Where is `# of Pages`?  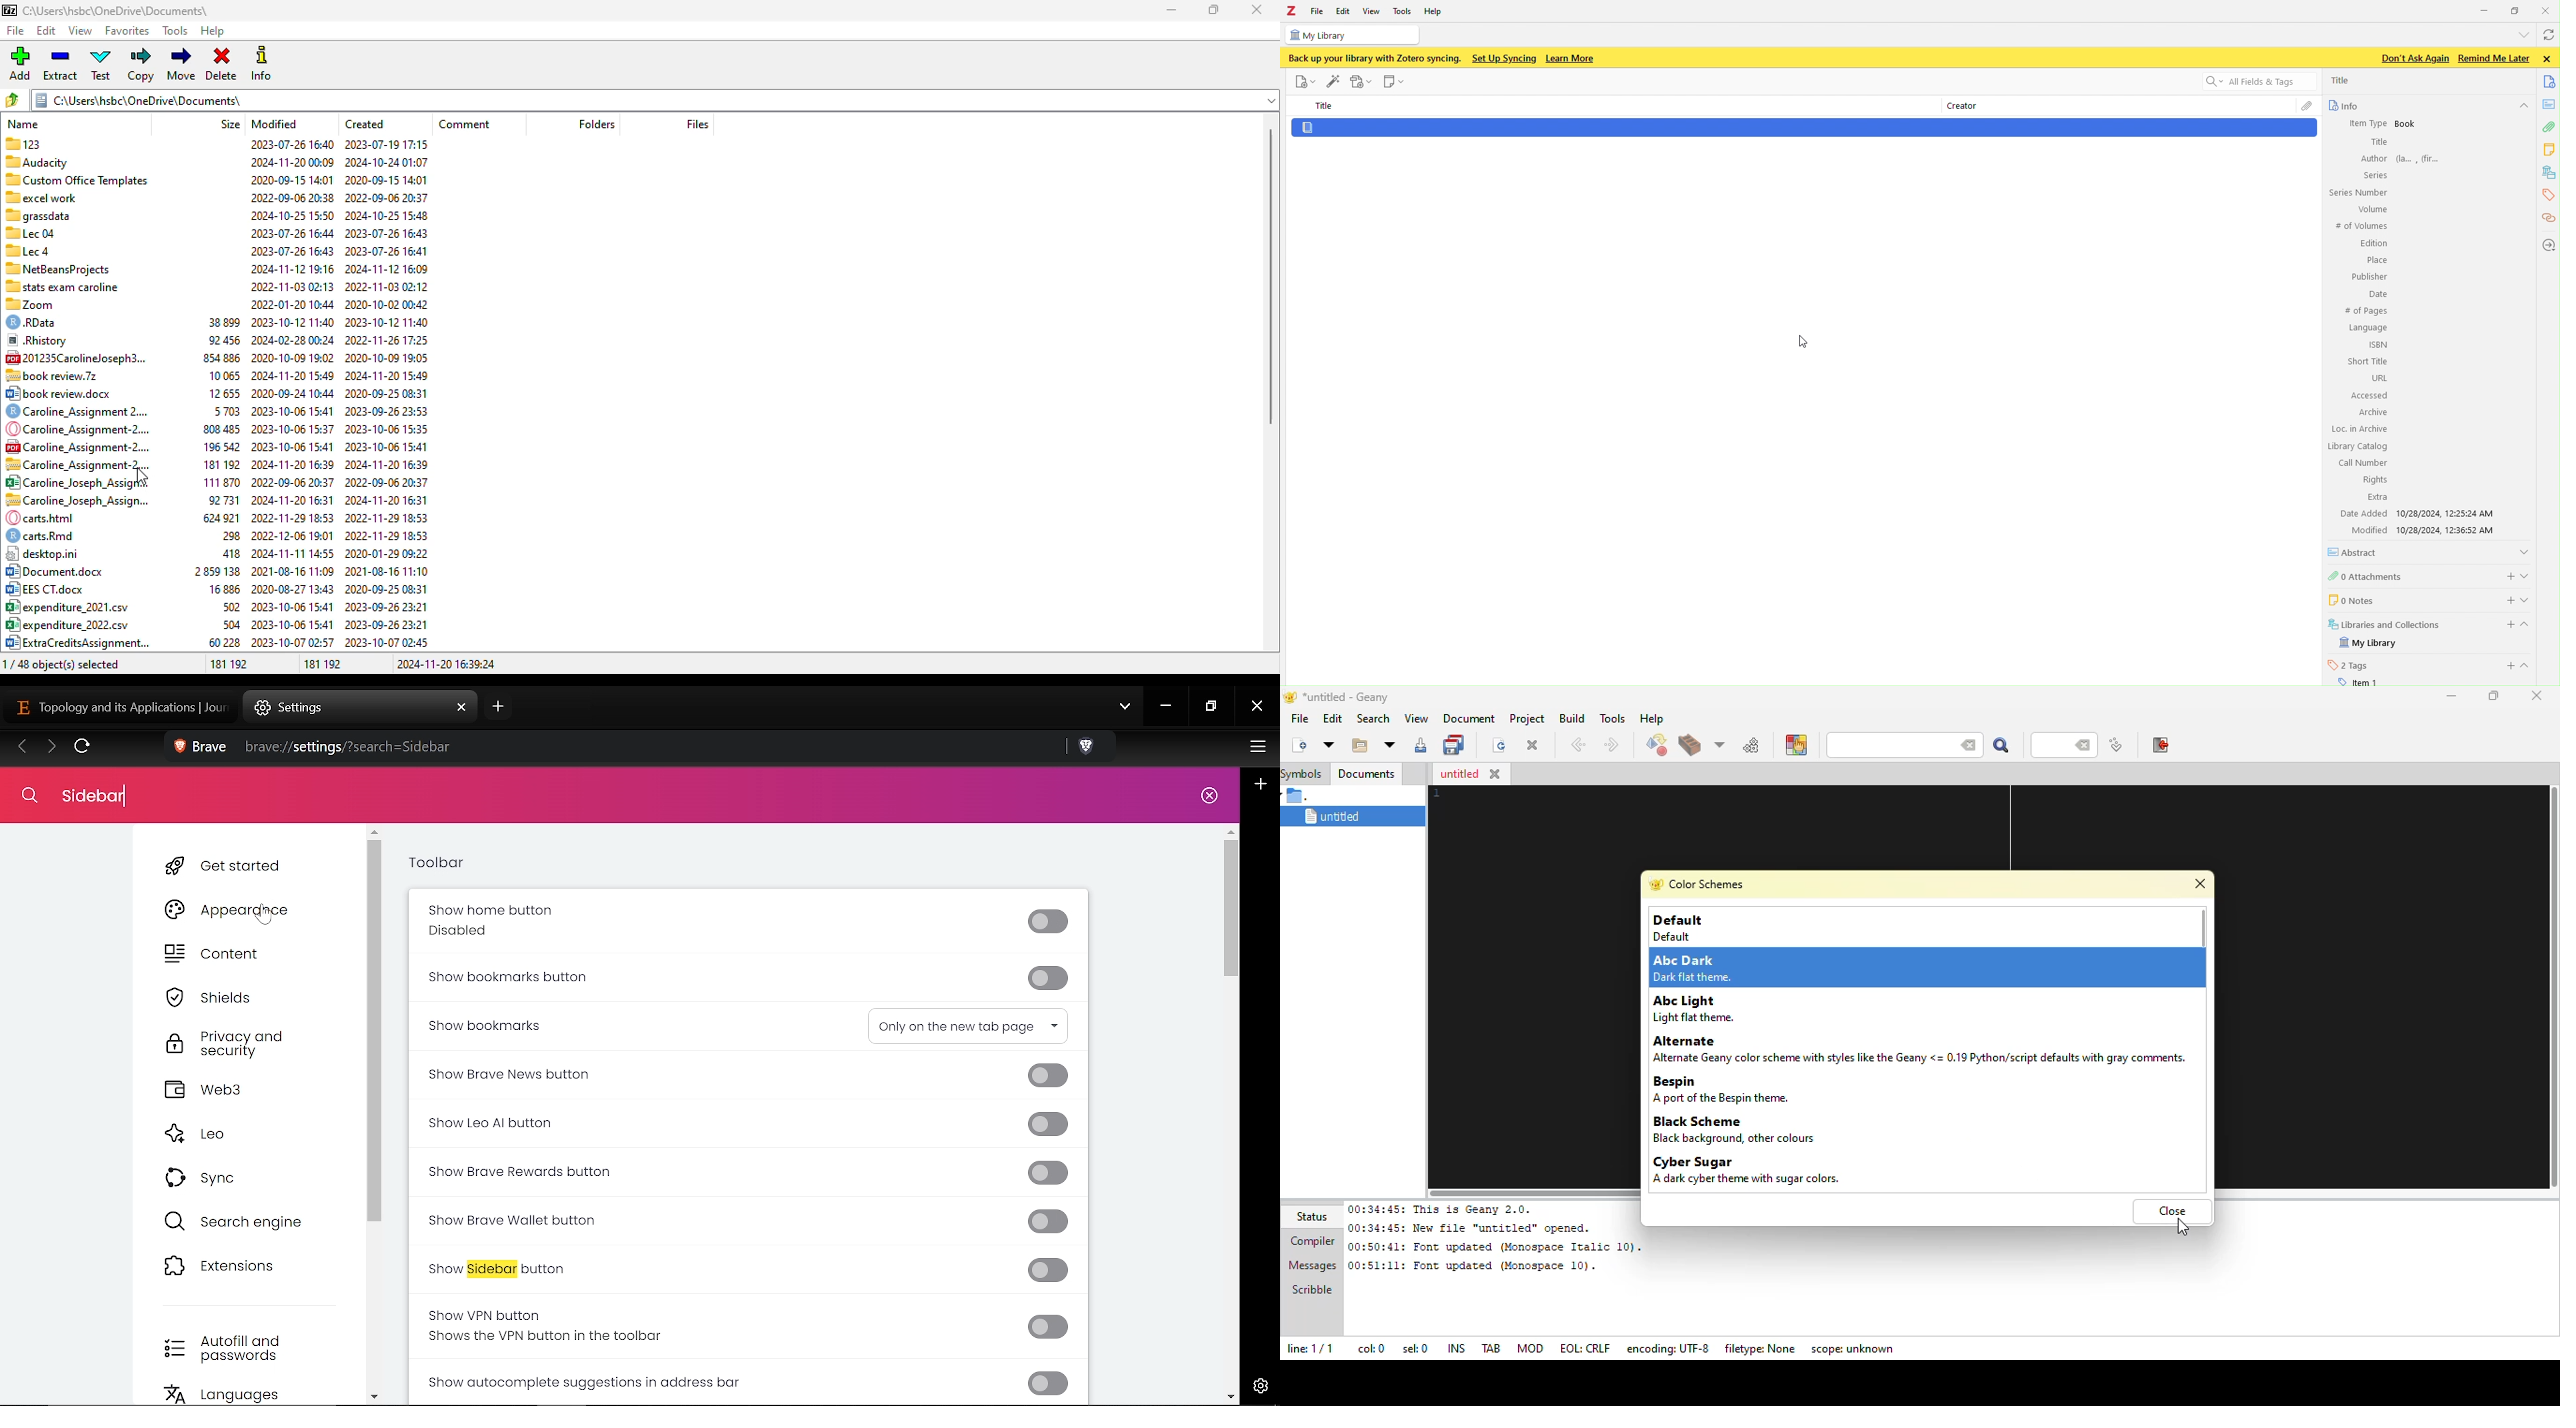
# of Pages is located at coordinates (2365, 312).